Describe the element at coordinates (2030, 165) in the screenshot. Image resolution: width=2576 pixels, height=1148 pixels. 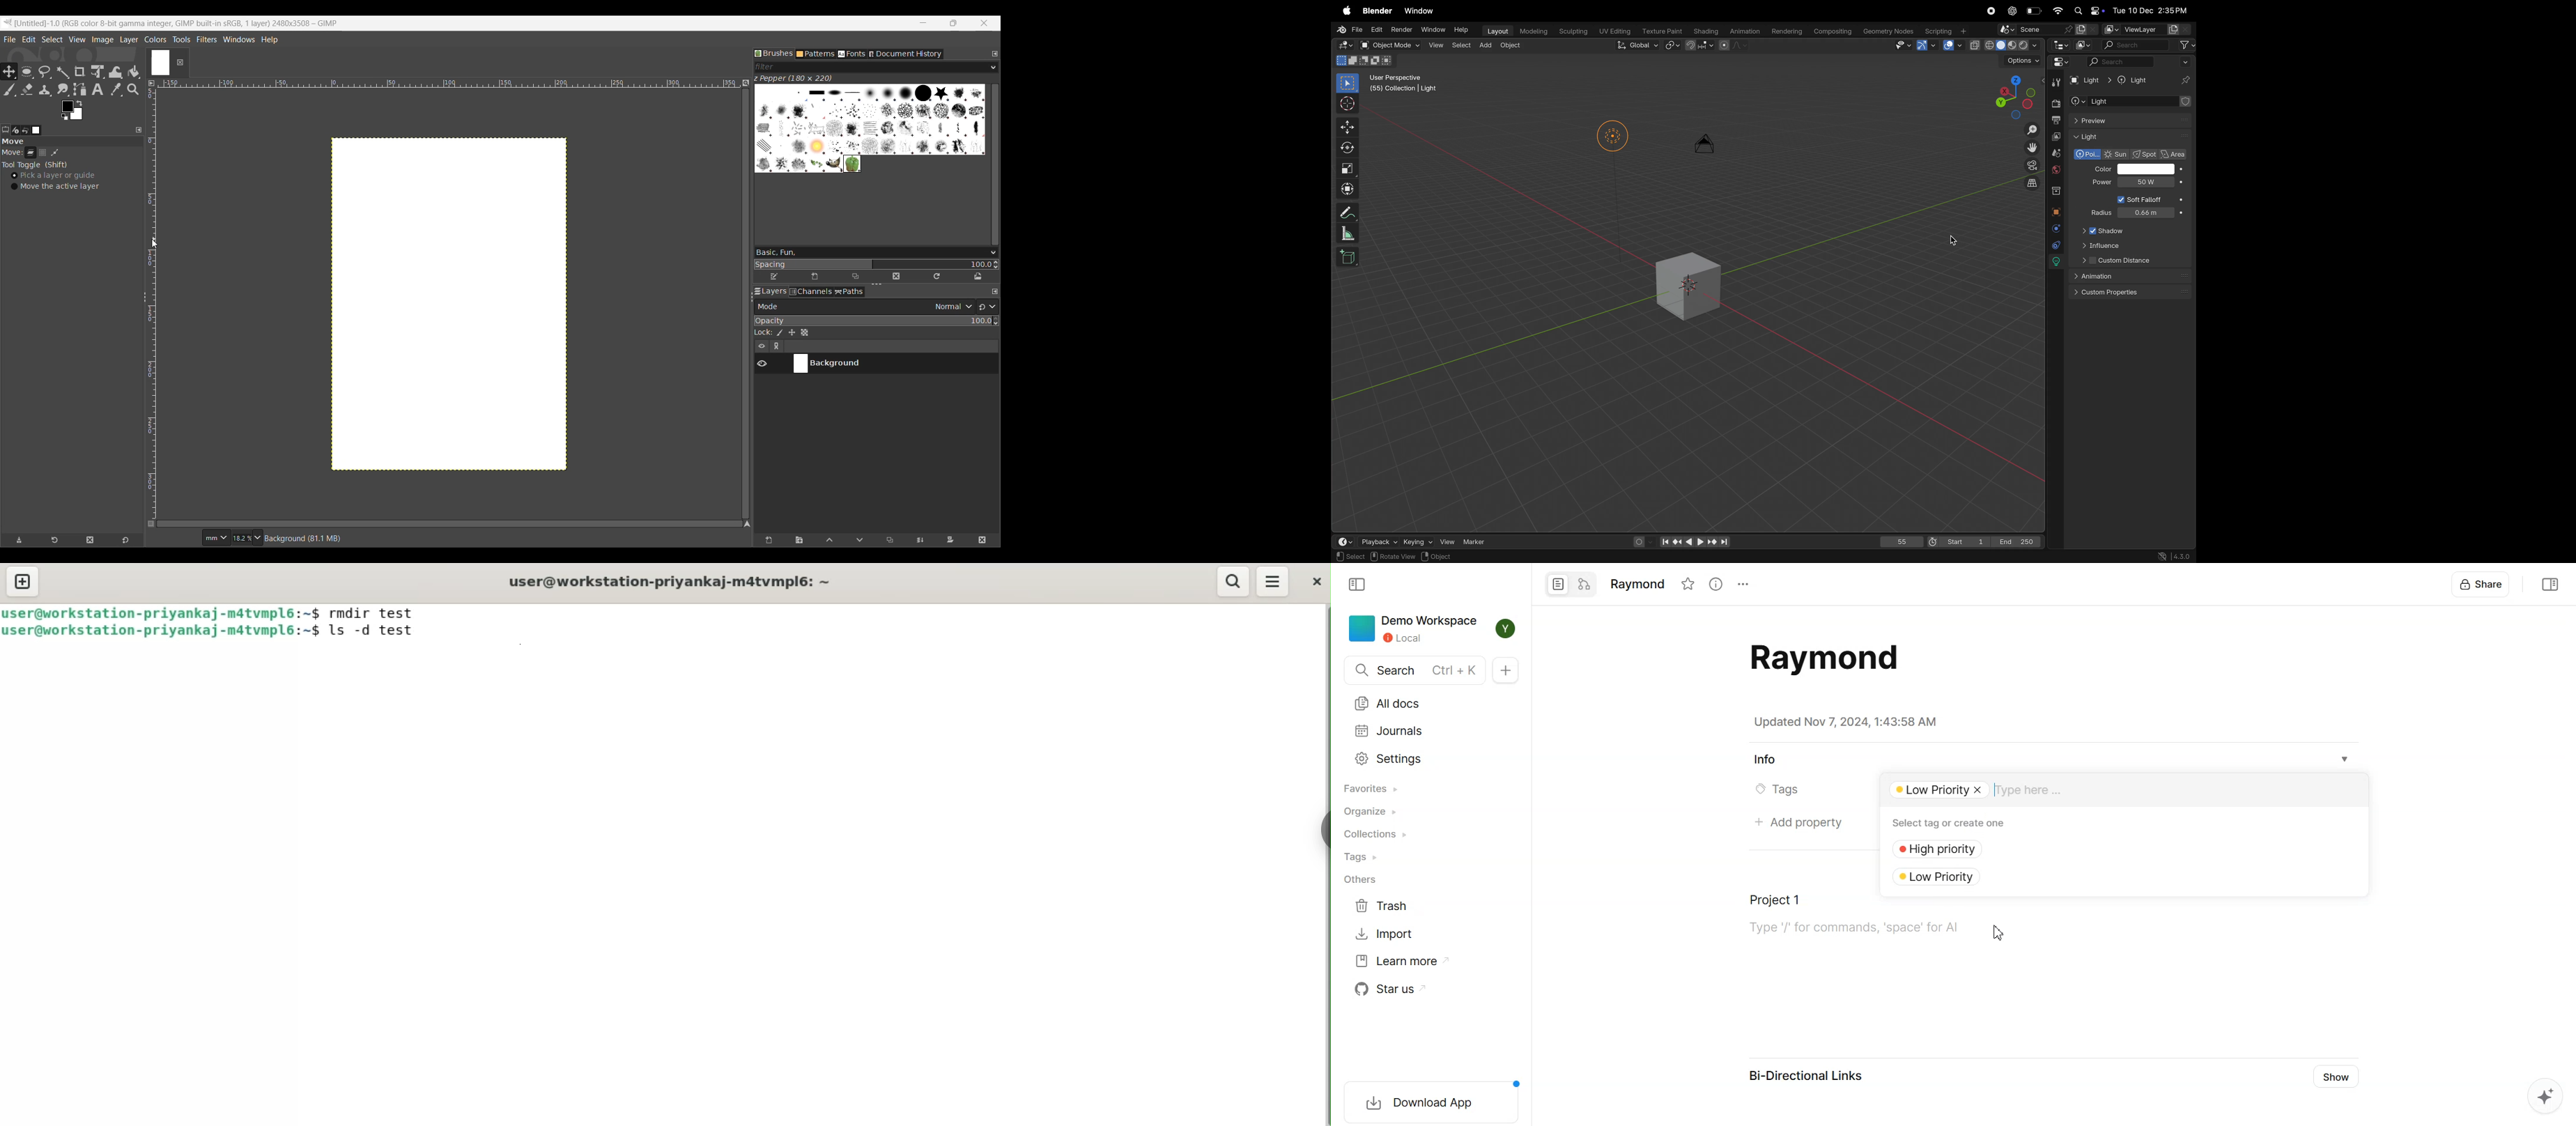
I see `camera` at that location.